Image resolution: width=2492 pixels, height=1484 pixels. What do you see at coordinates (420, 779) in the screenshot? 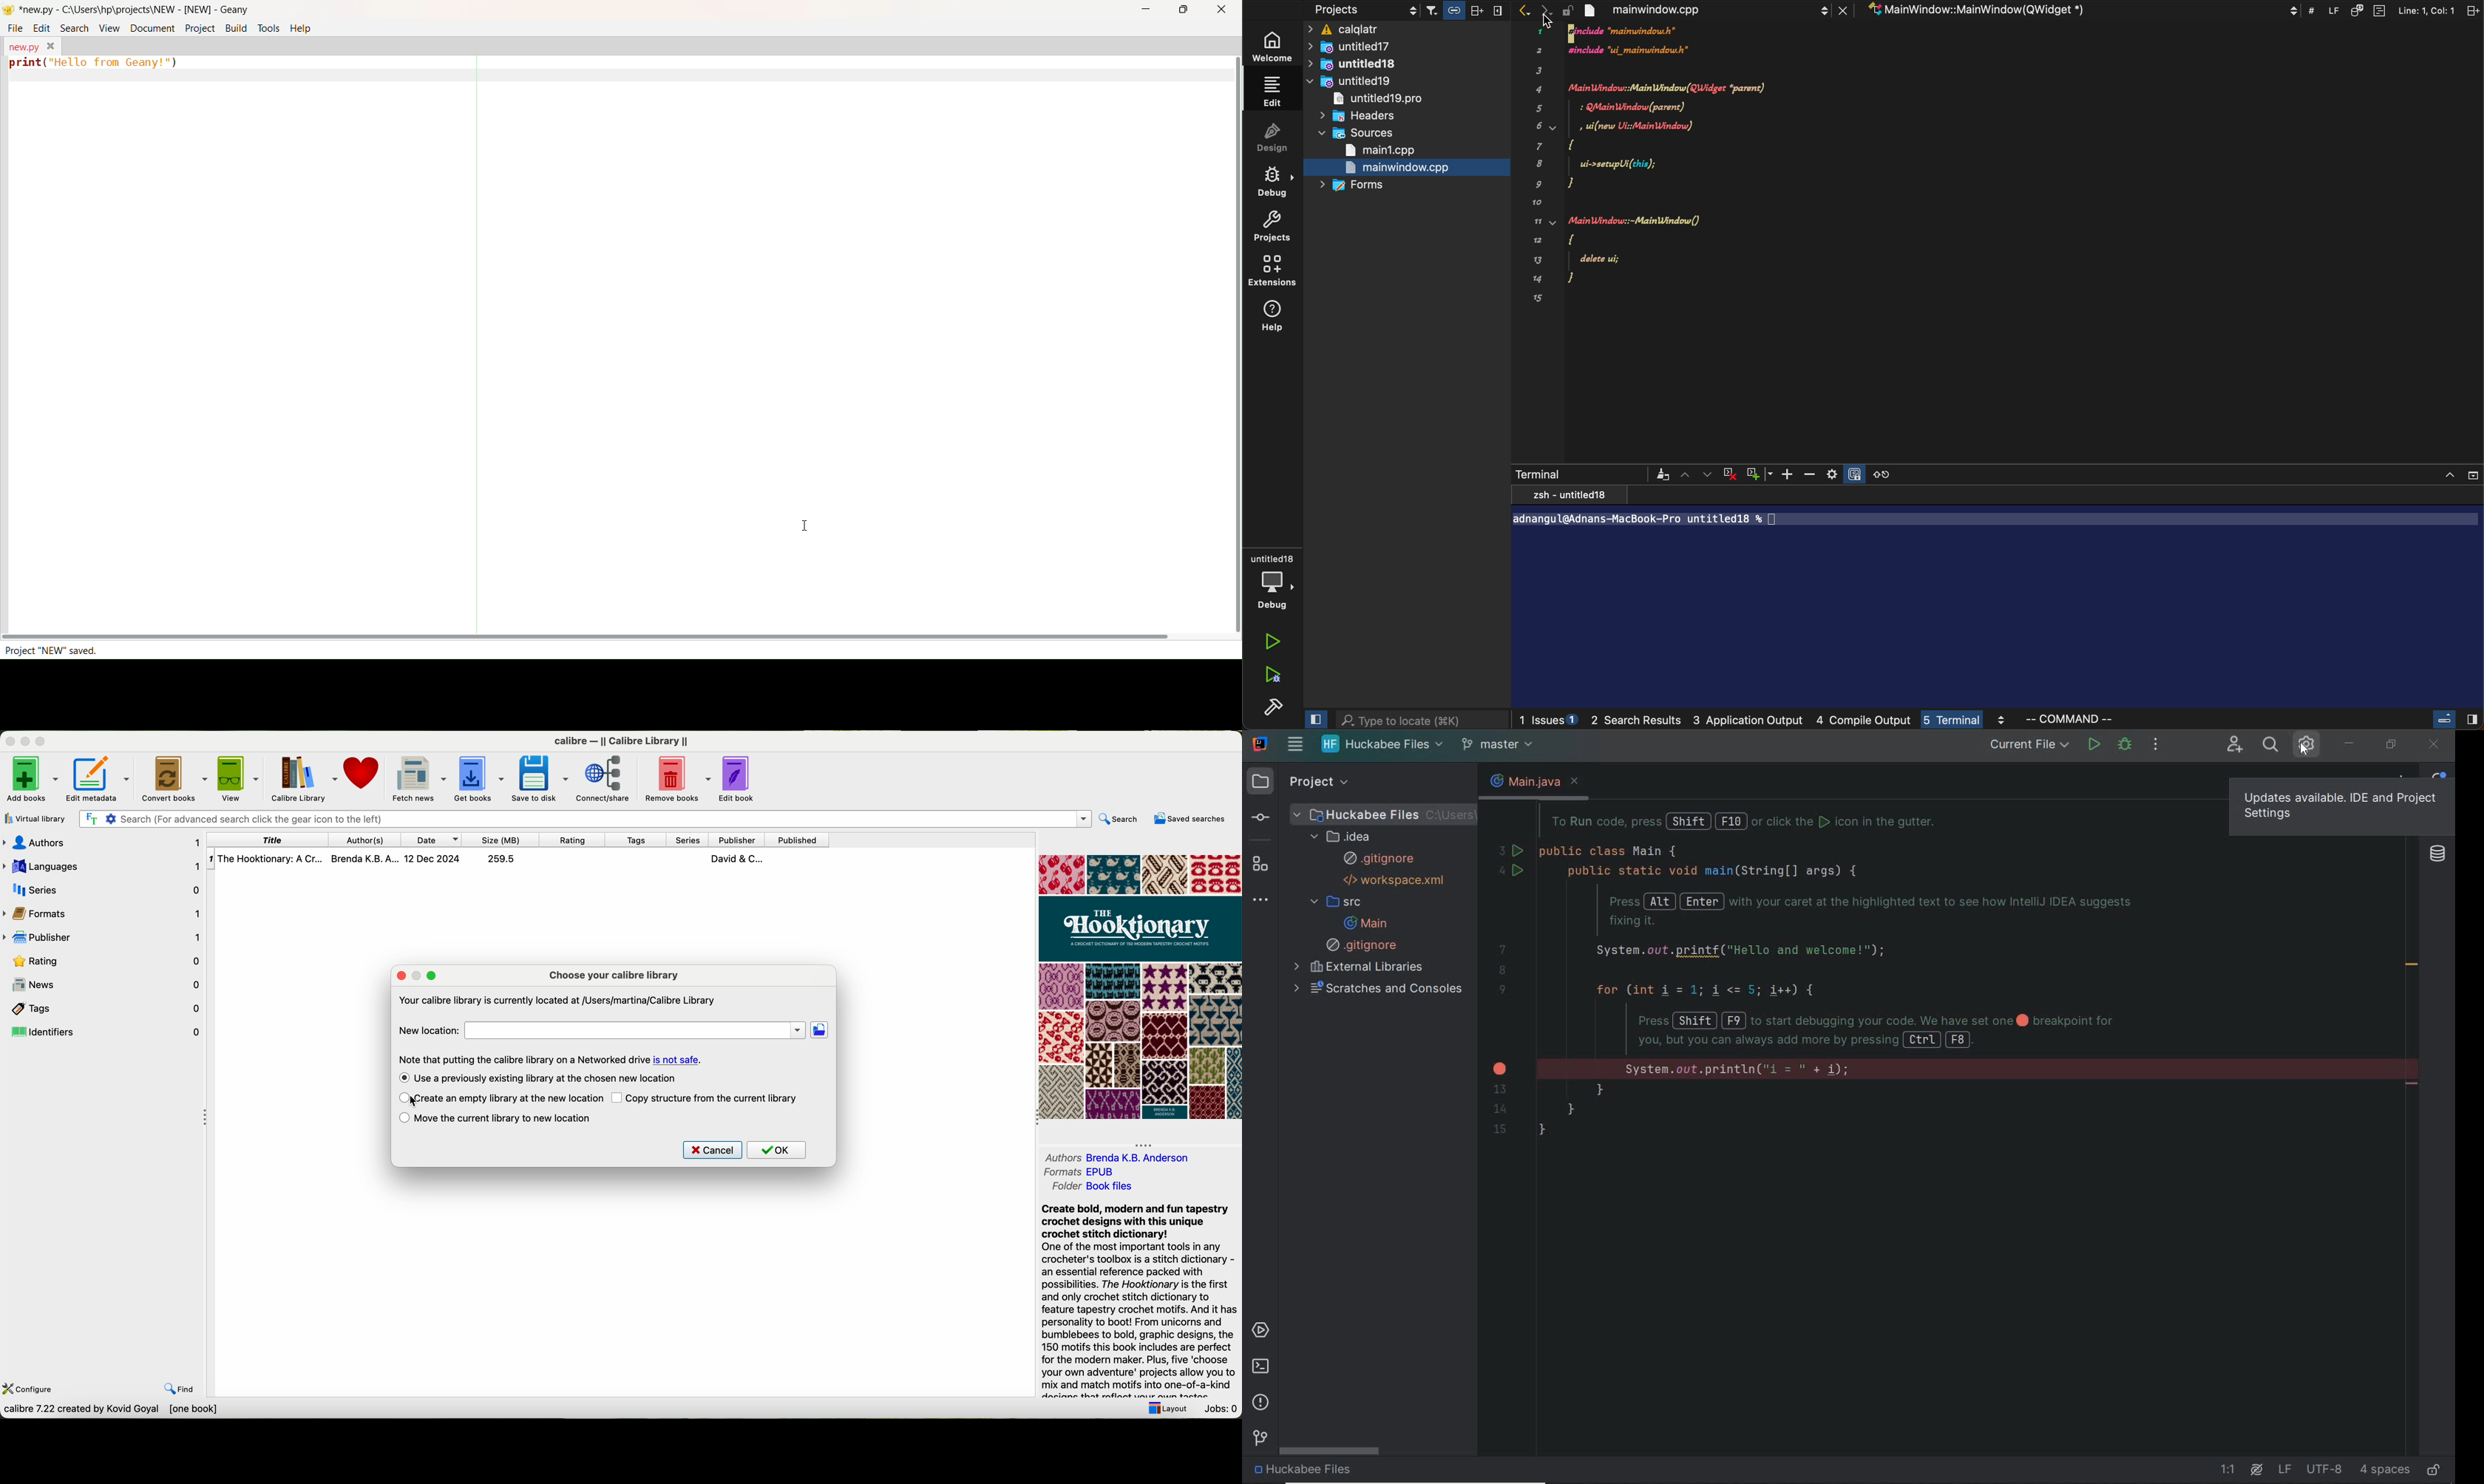
I see `fetch news` at bounding box center [420, 779].